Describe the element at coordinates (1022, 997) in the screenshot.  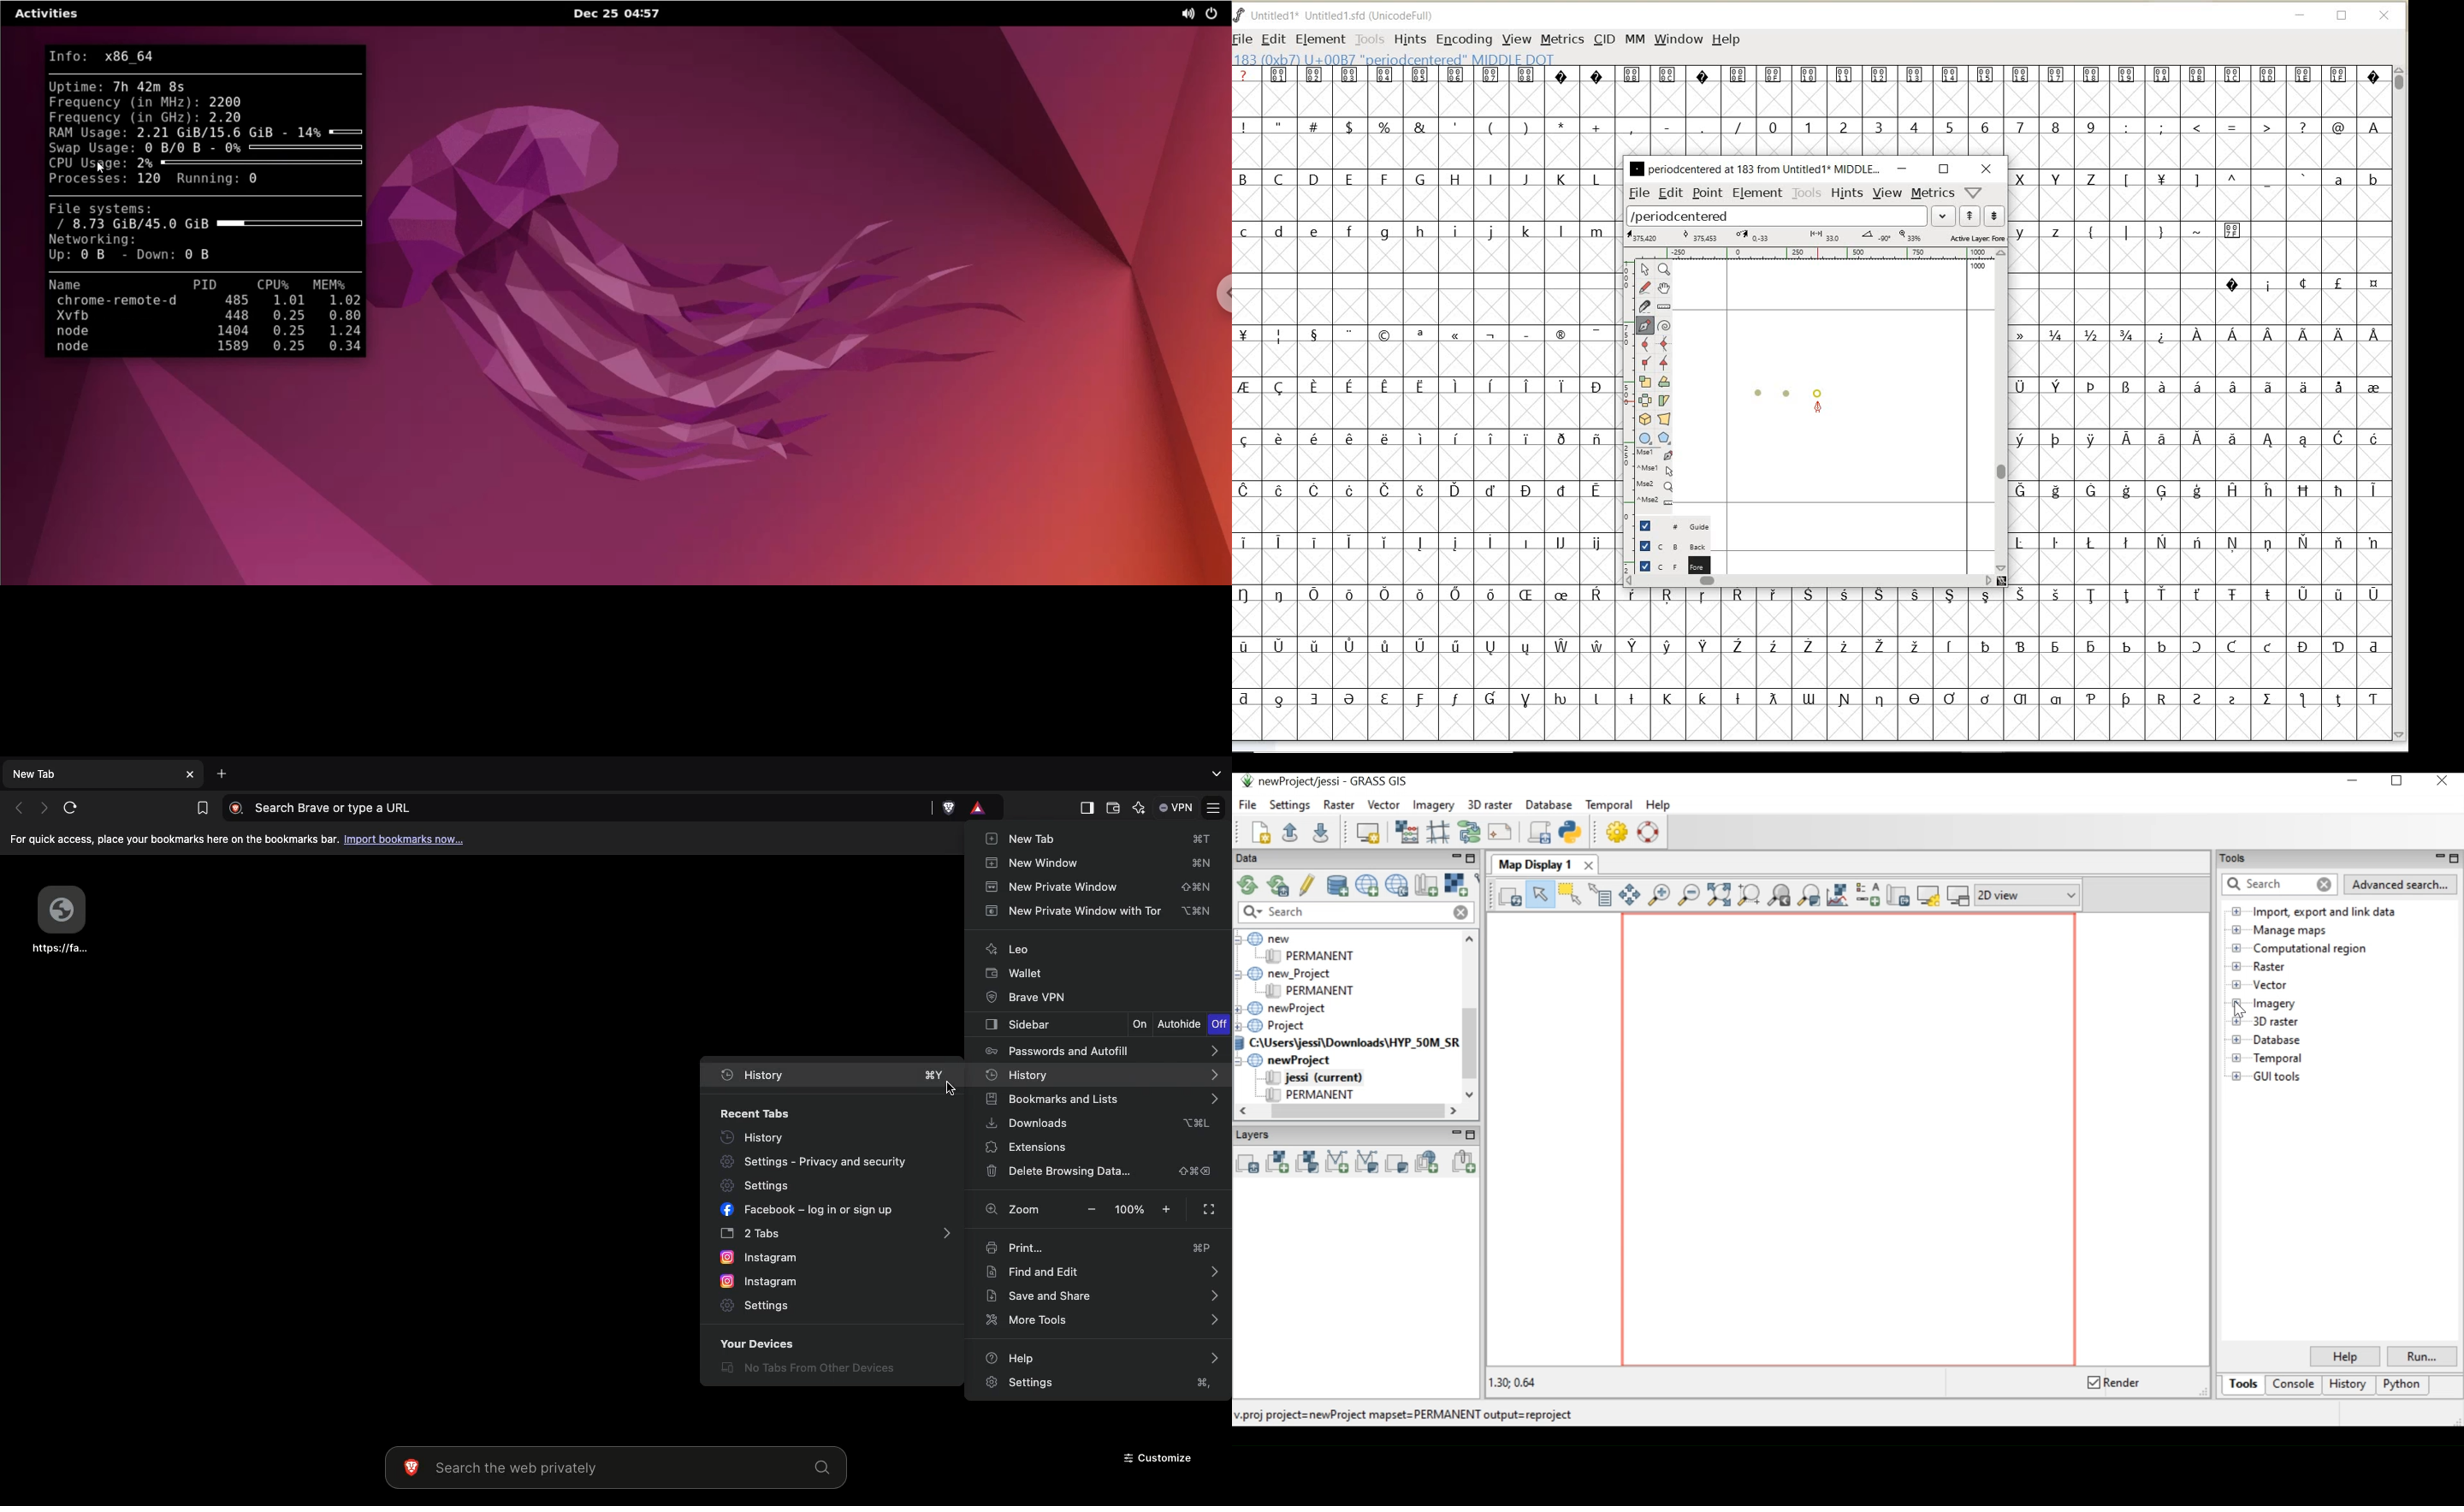
I see `Brave VPN` at that location.